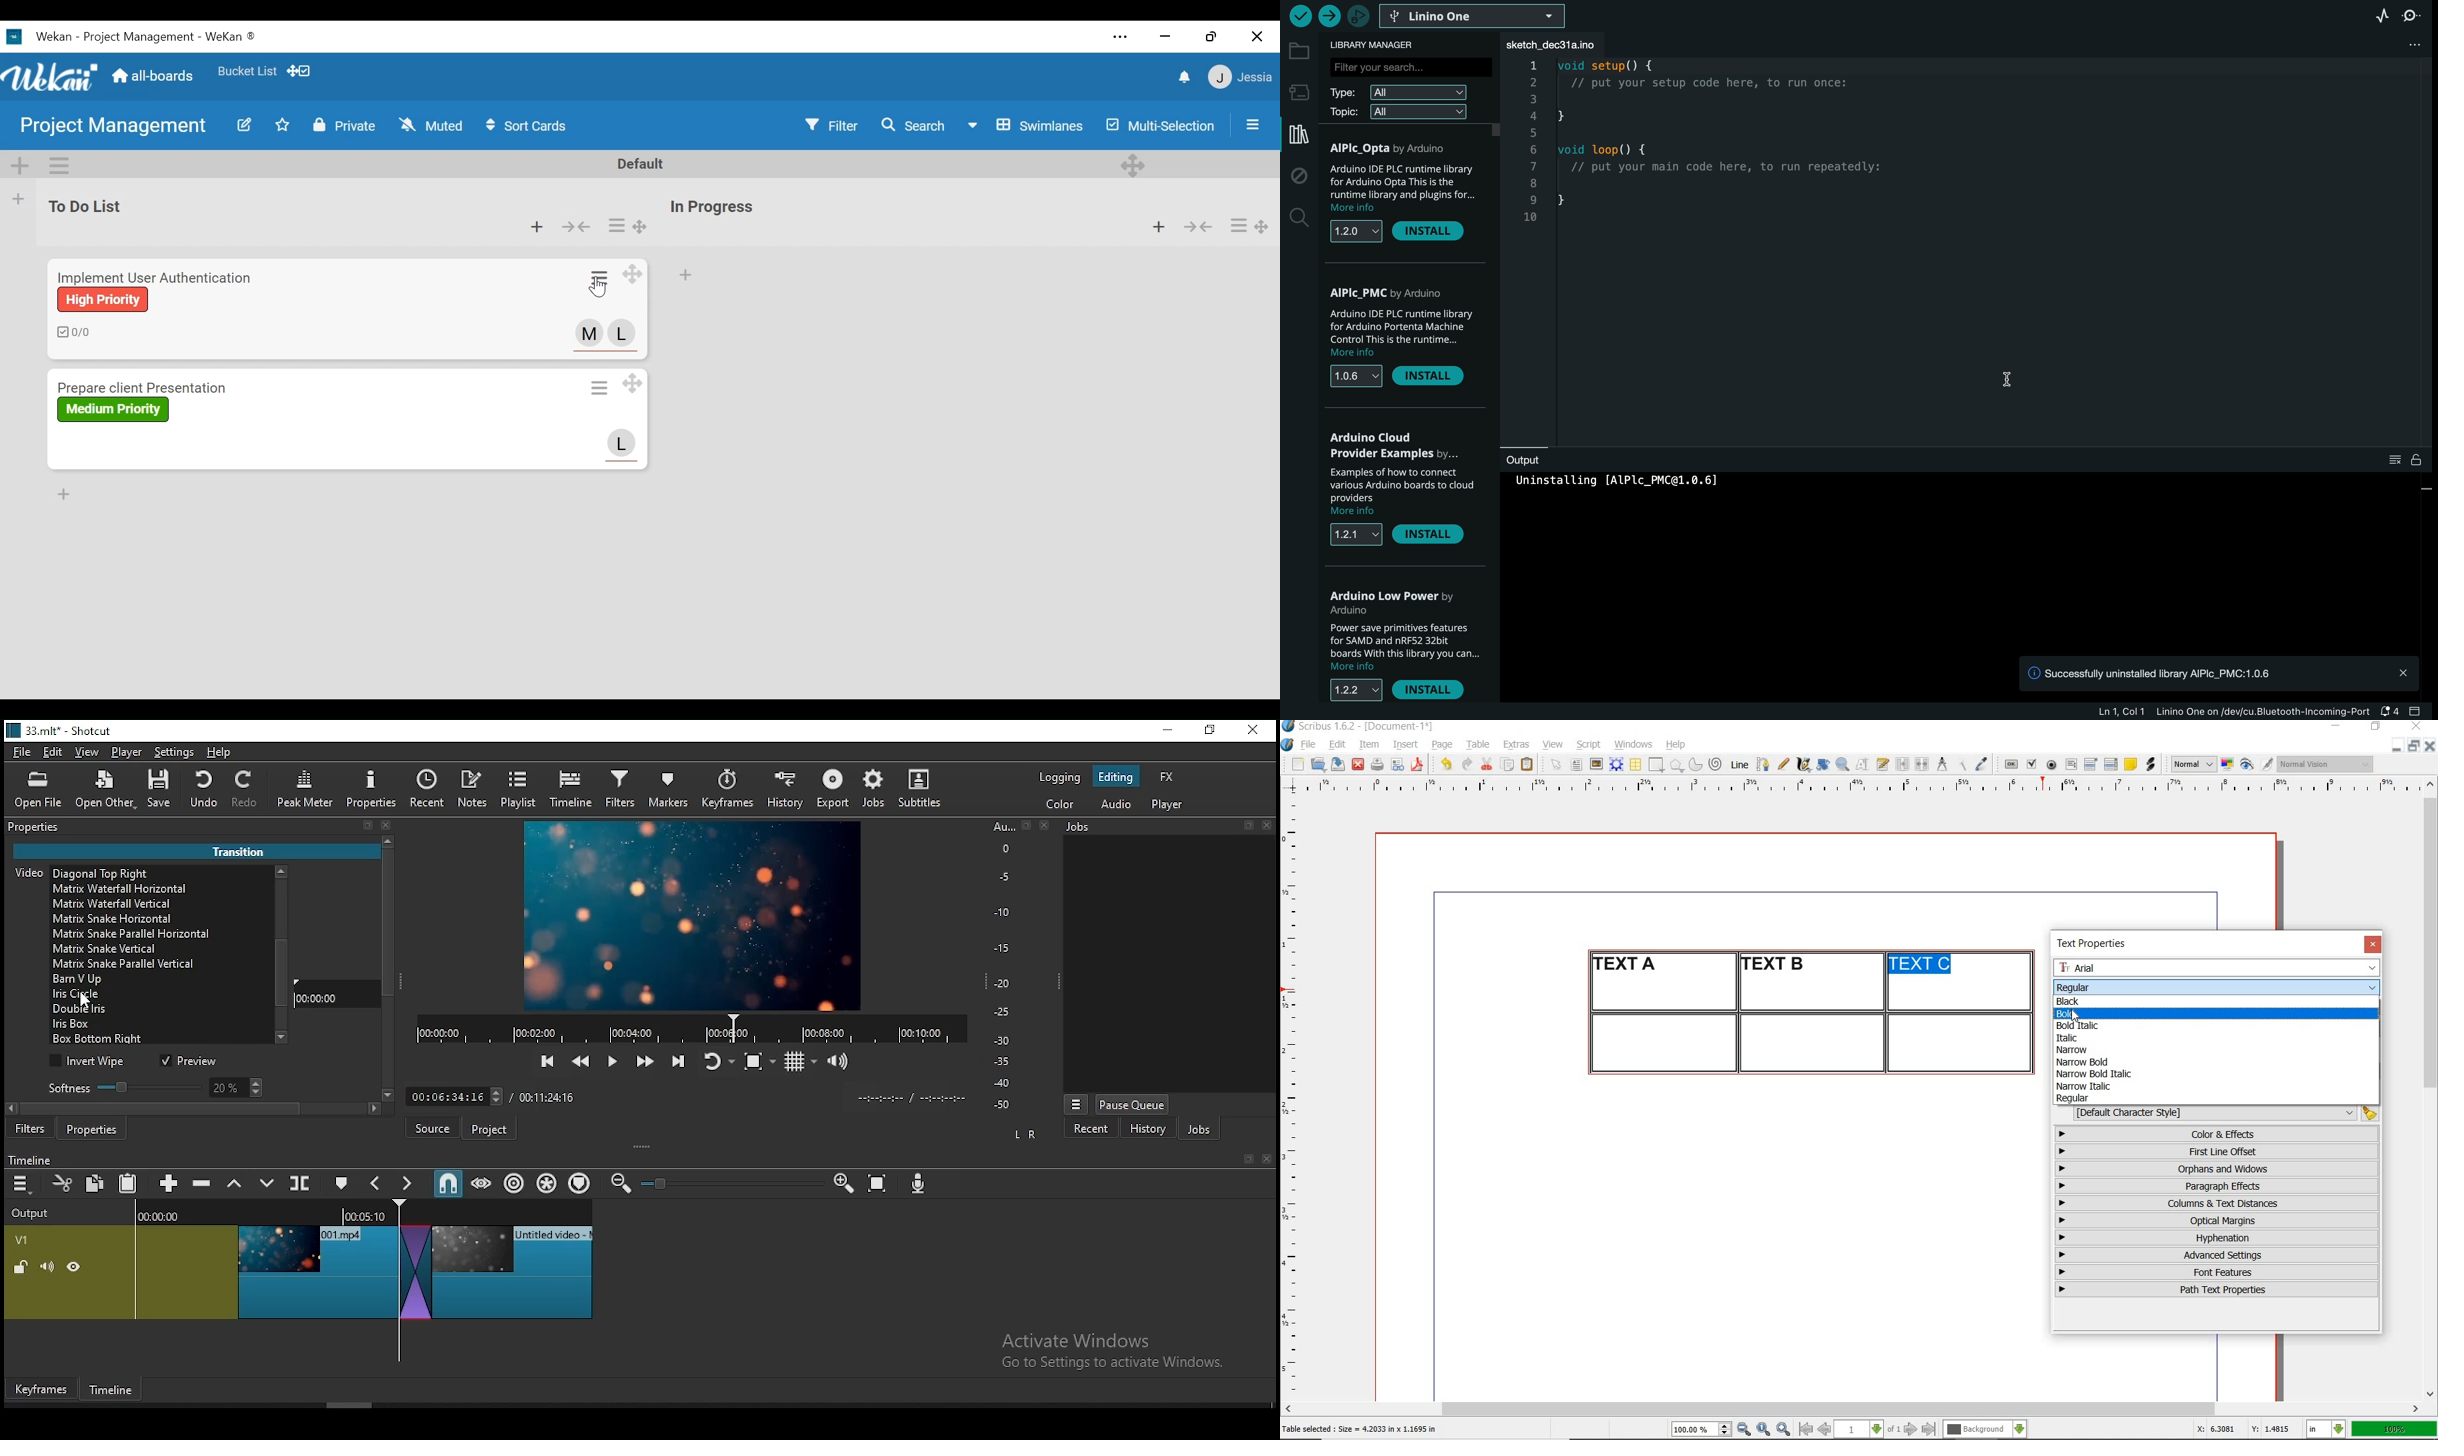 The image size is (2464, 1456). Describe the element at coordinates (1695, 764) in the screenshot. I see `arc` at that location.